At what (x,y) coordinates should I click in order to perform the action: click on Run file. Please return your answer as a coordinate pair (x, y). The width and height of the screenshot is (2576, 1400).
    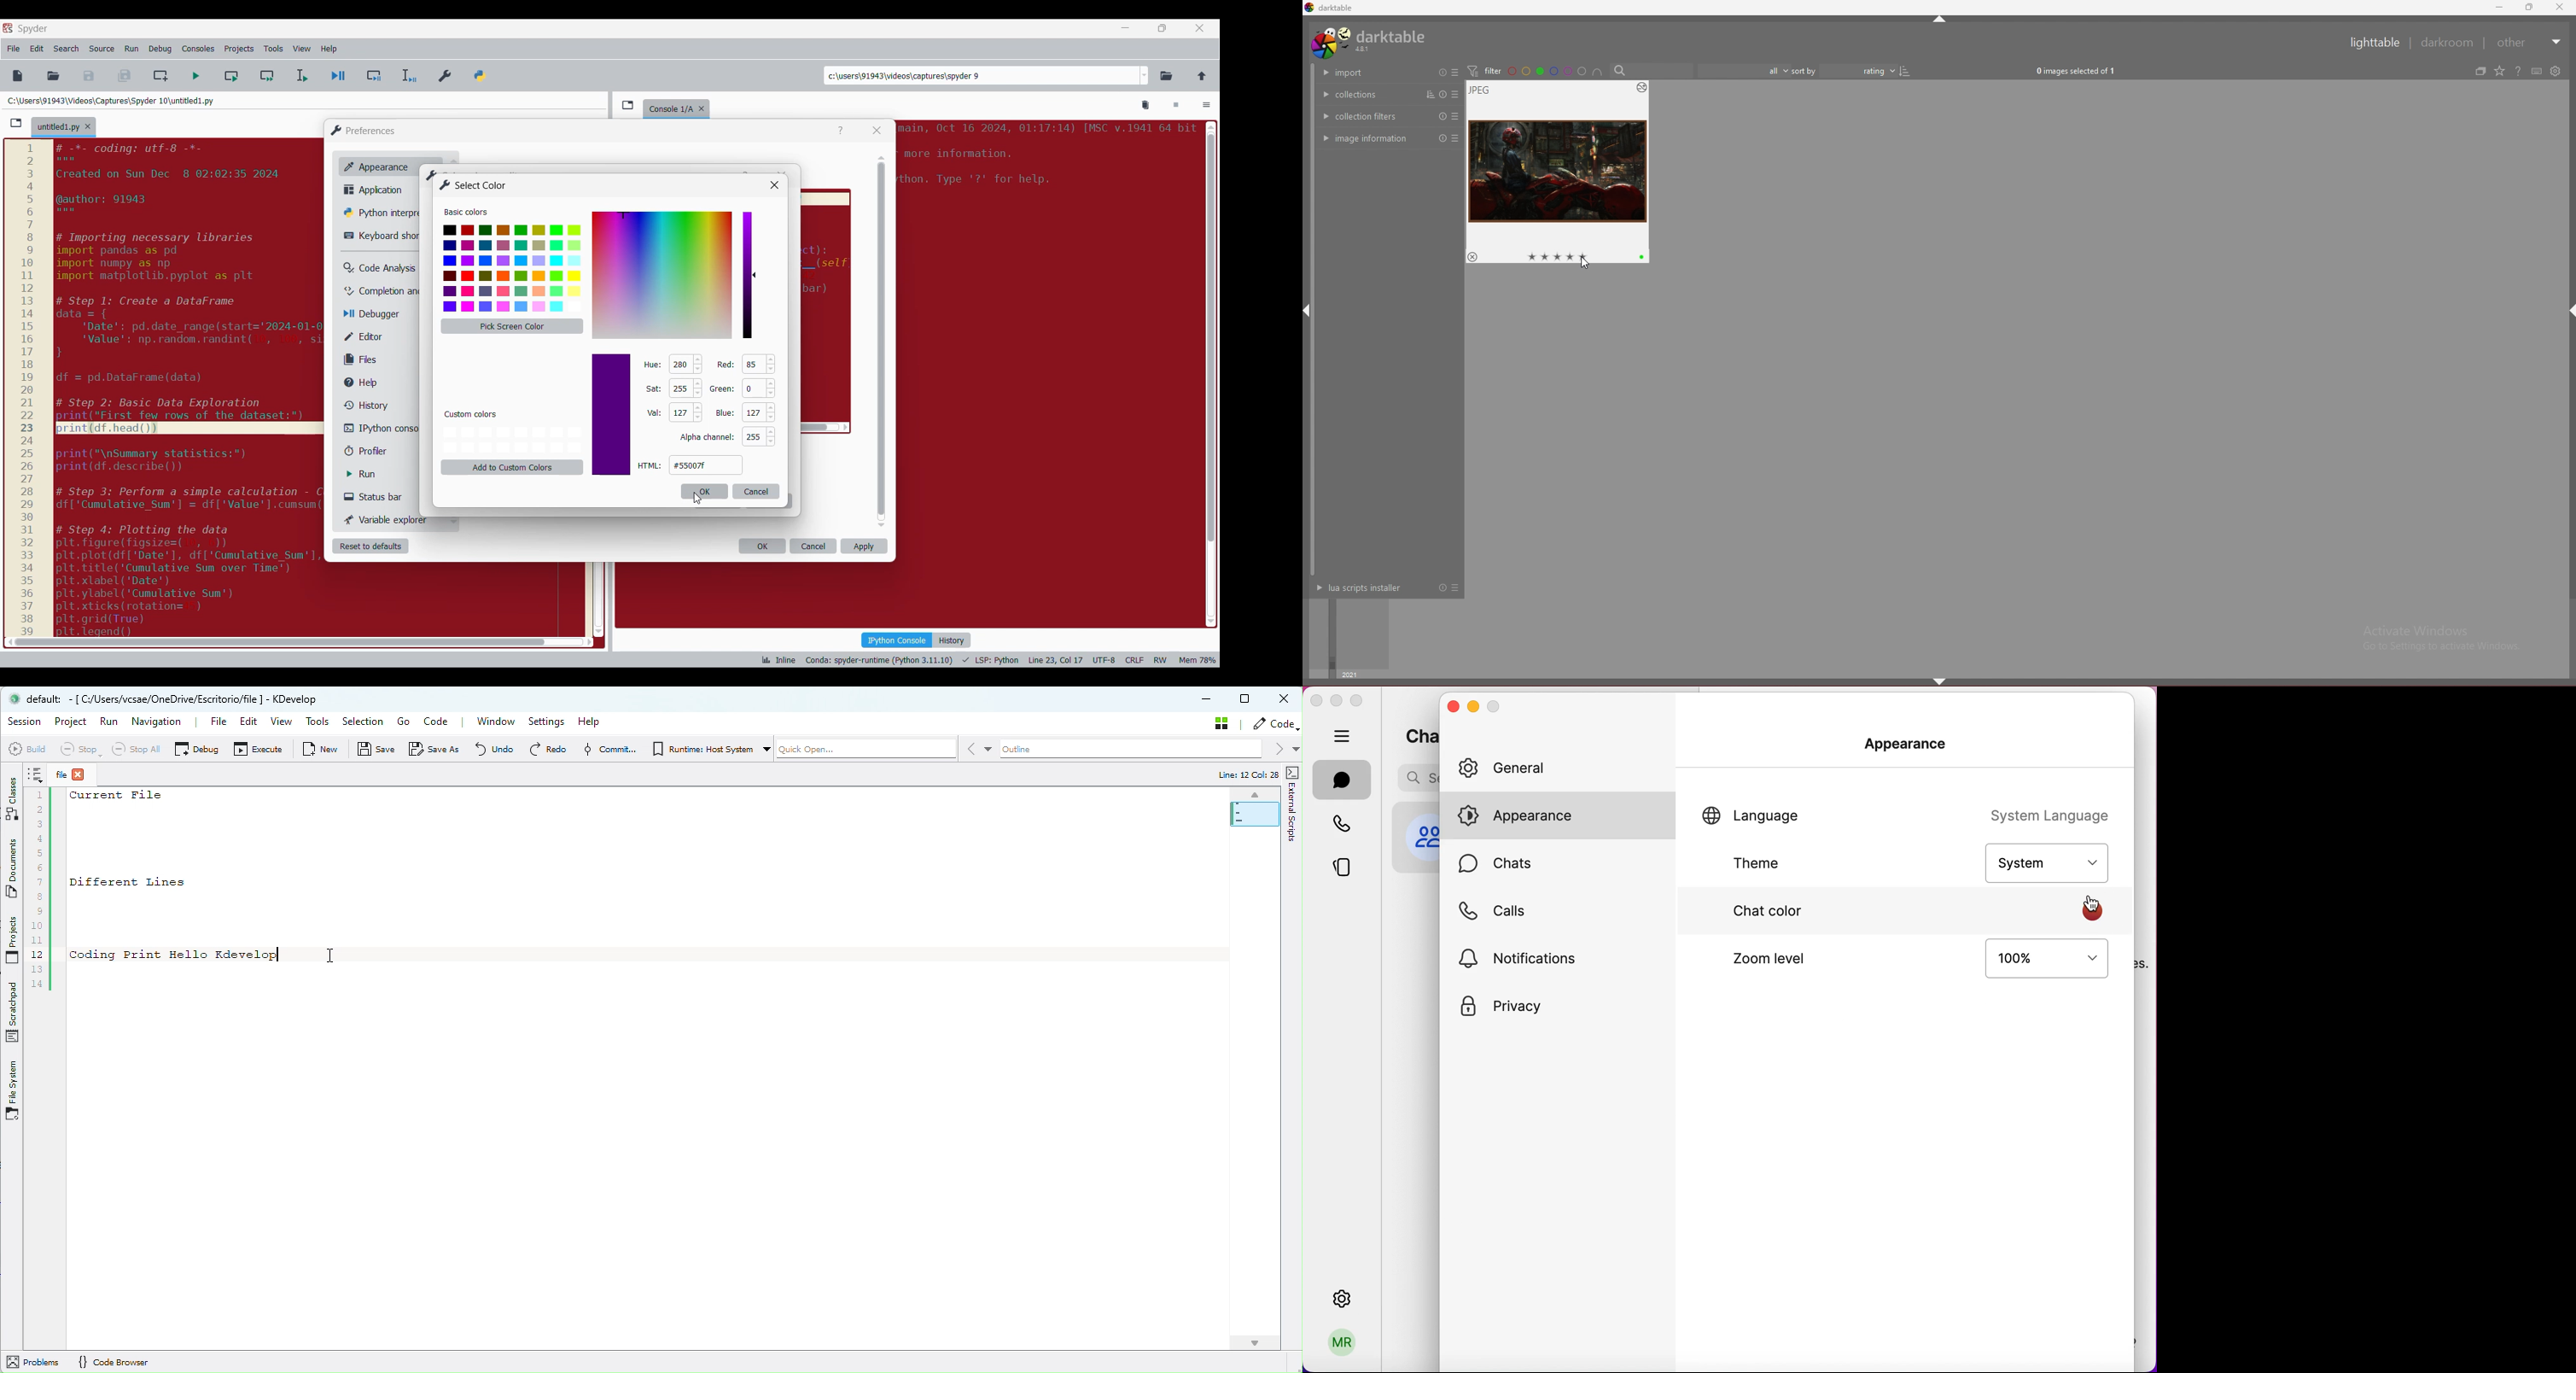
    Looking at the image, I should click on (196, 76).